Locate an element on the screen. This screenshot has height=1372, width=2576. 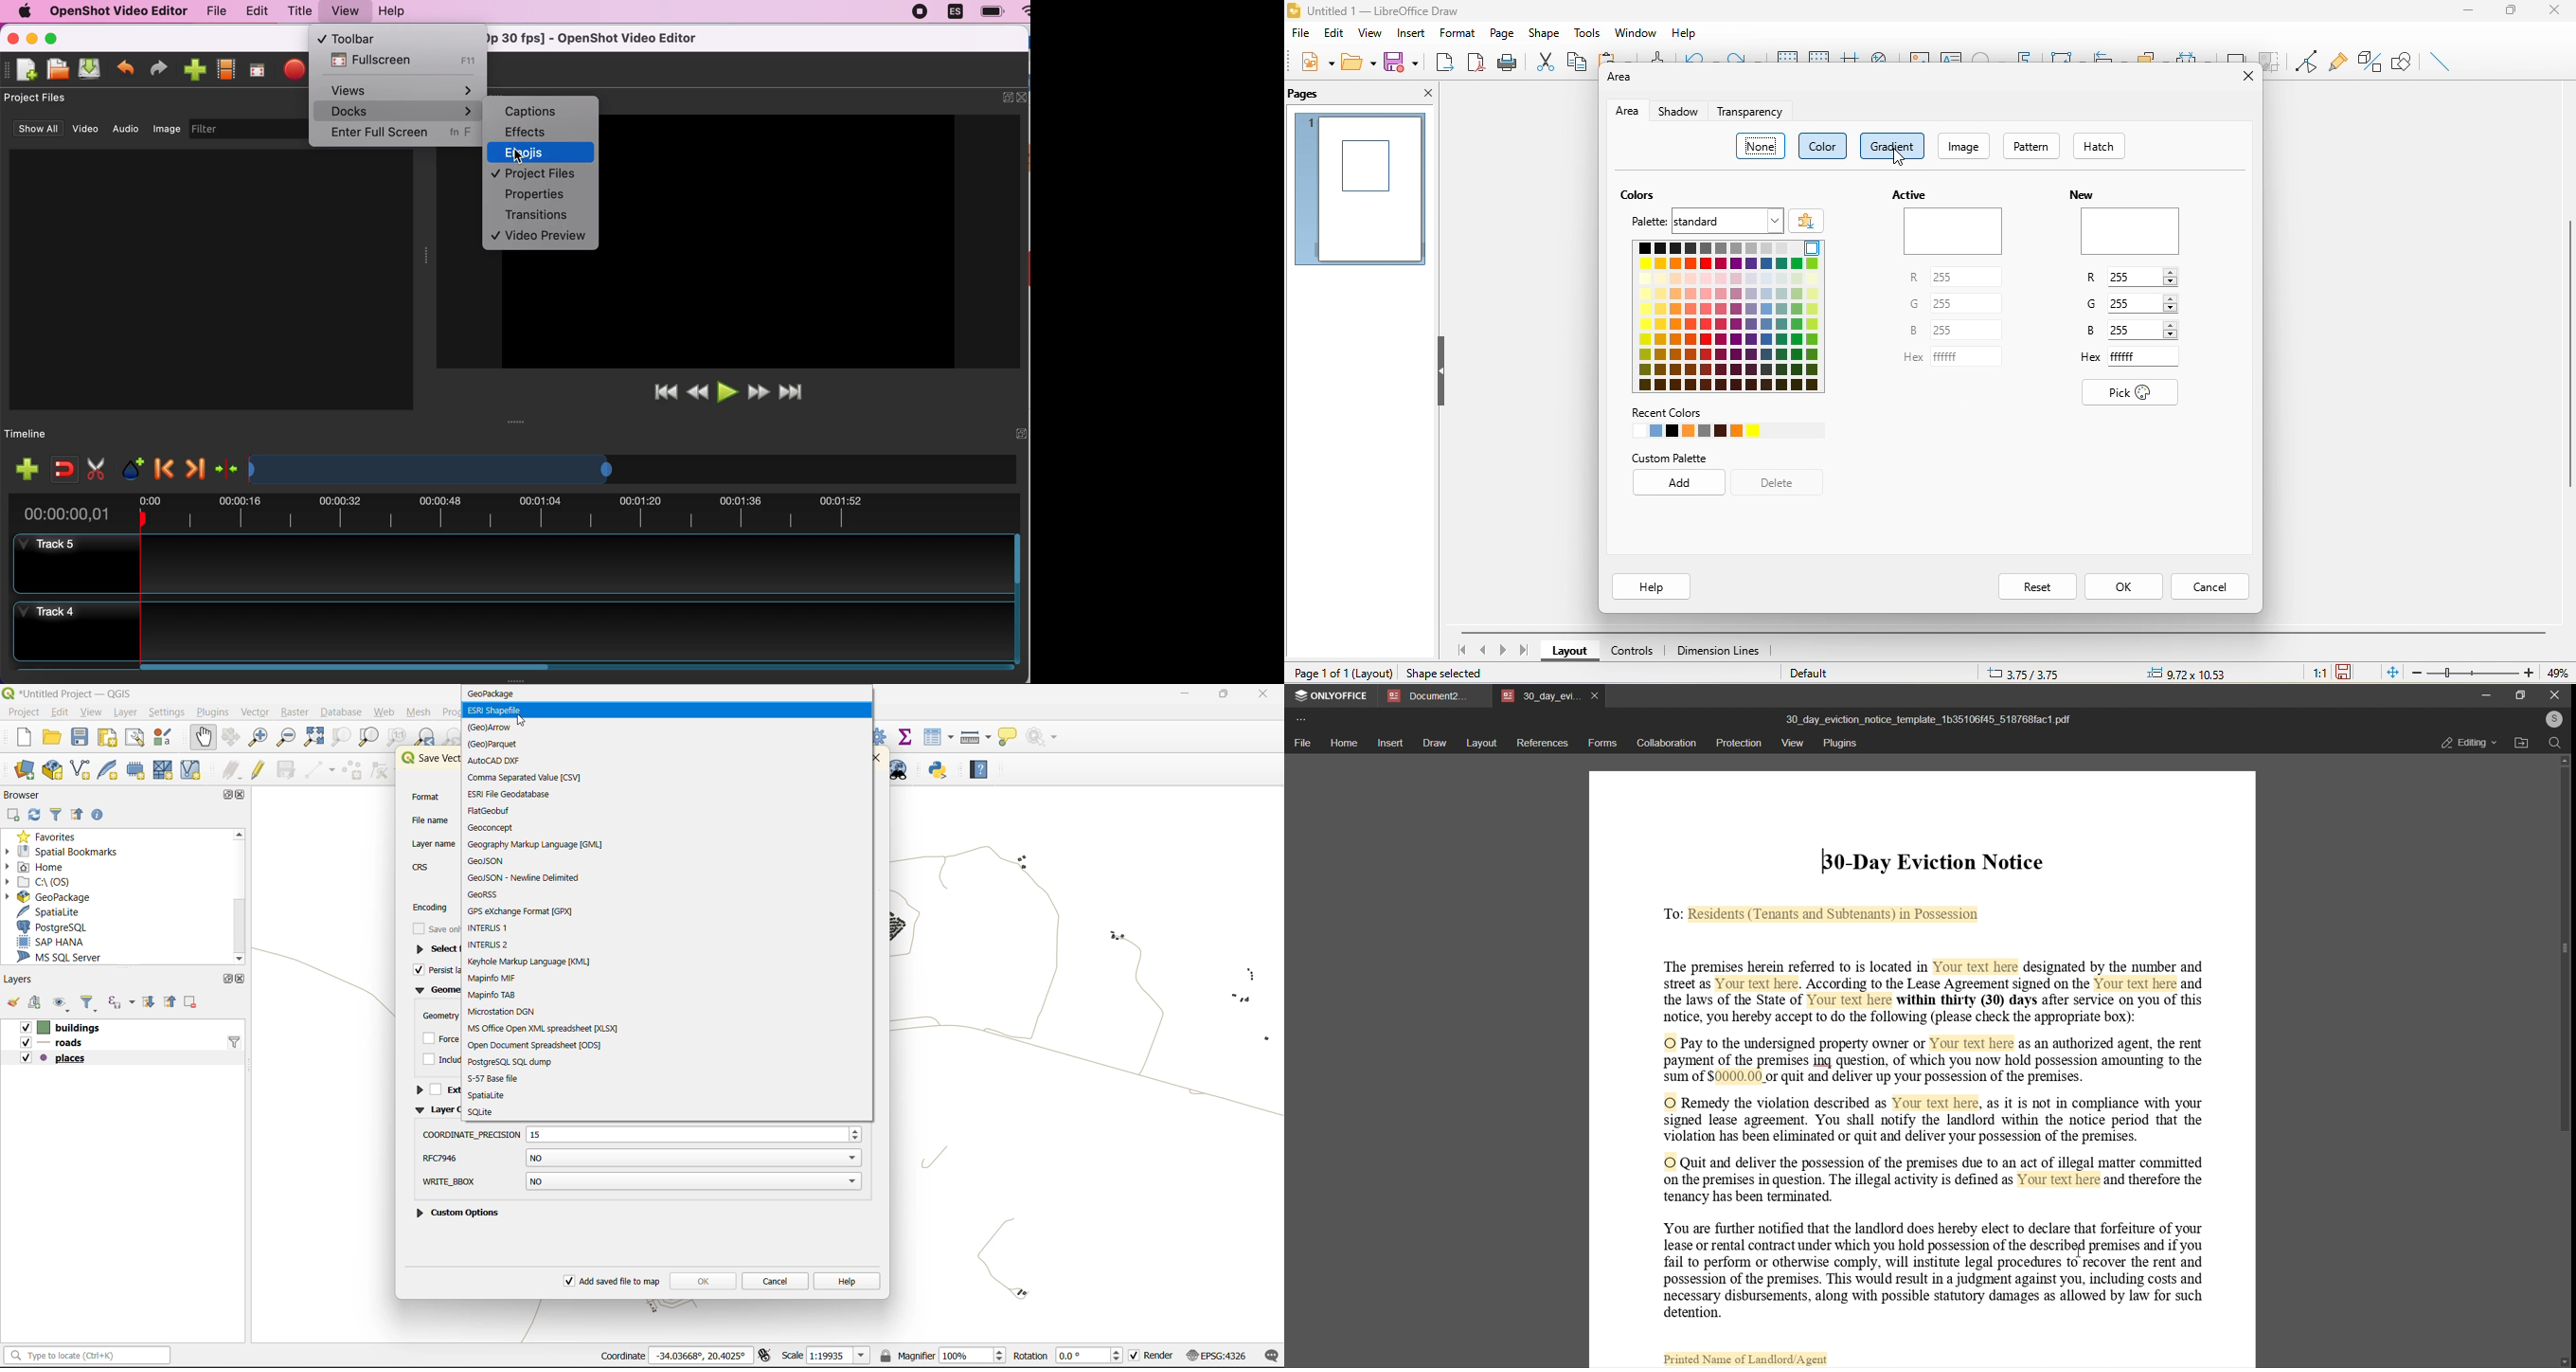
ok is located at coordinates (2129, 587).